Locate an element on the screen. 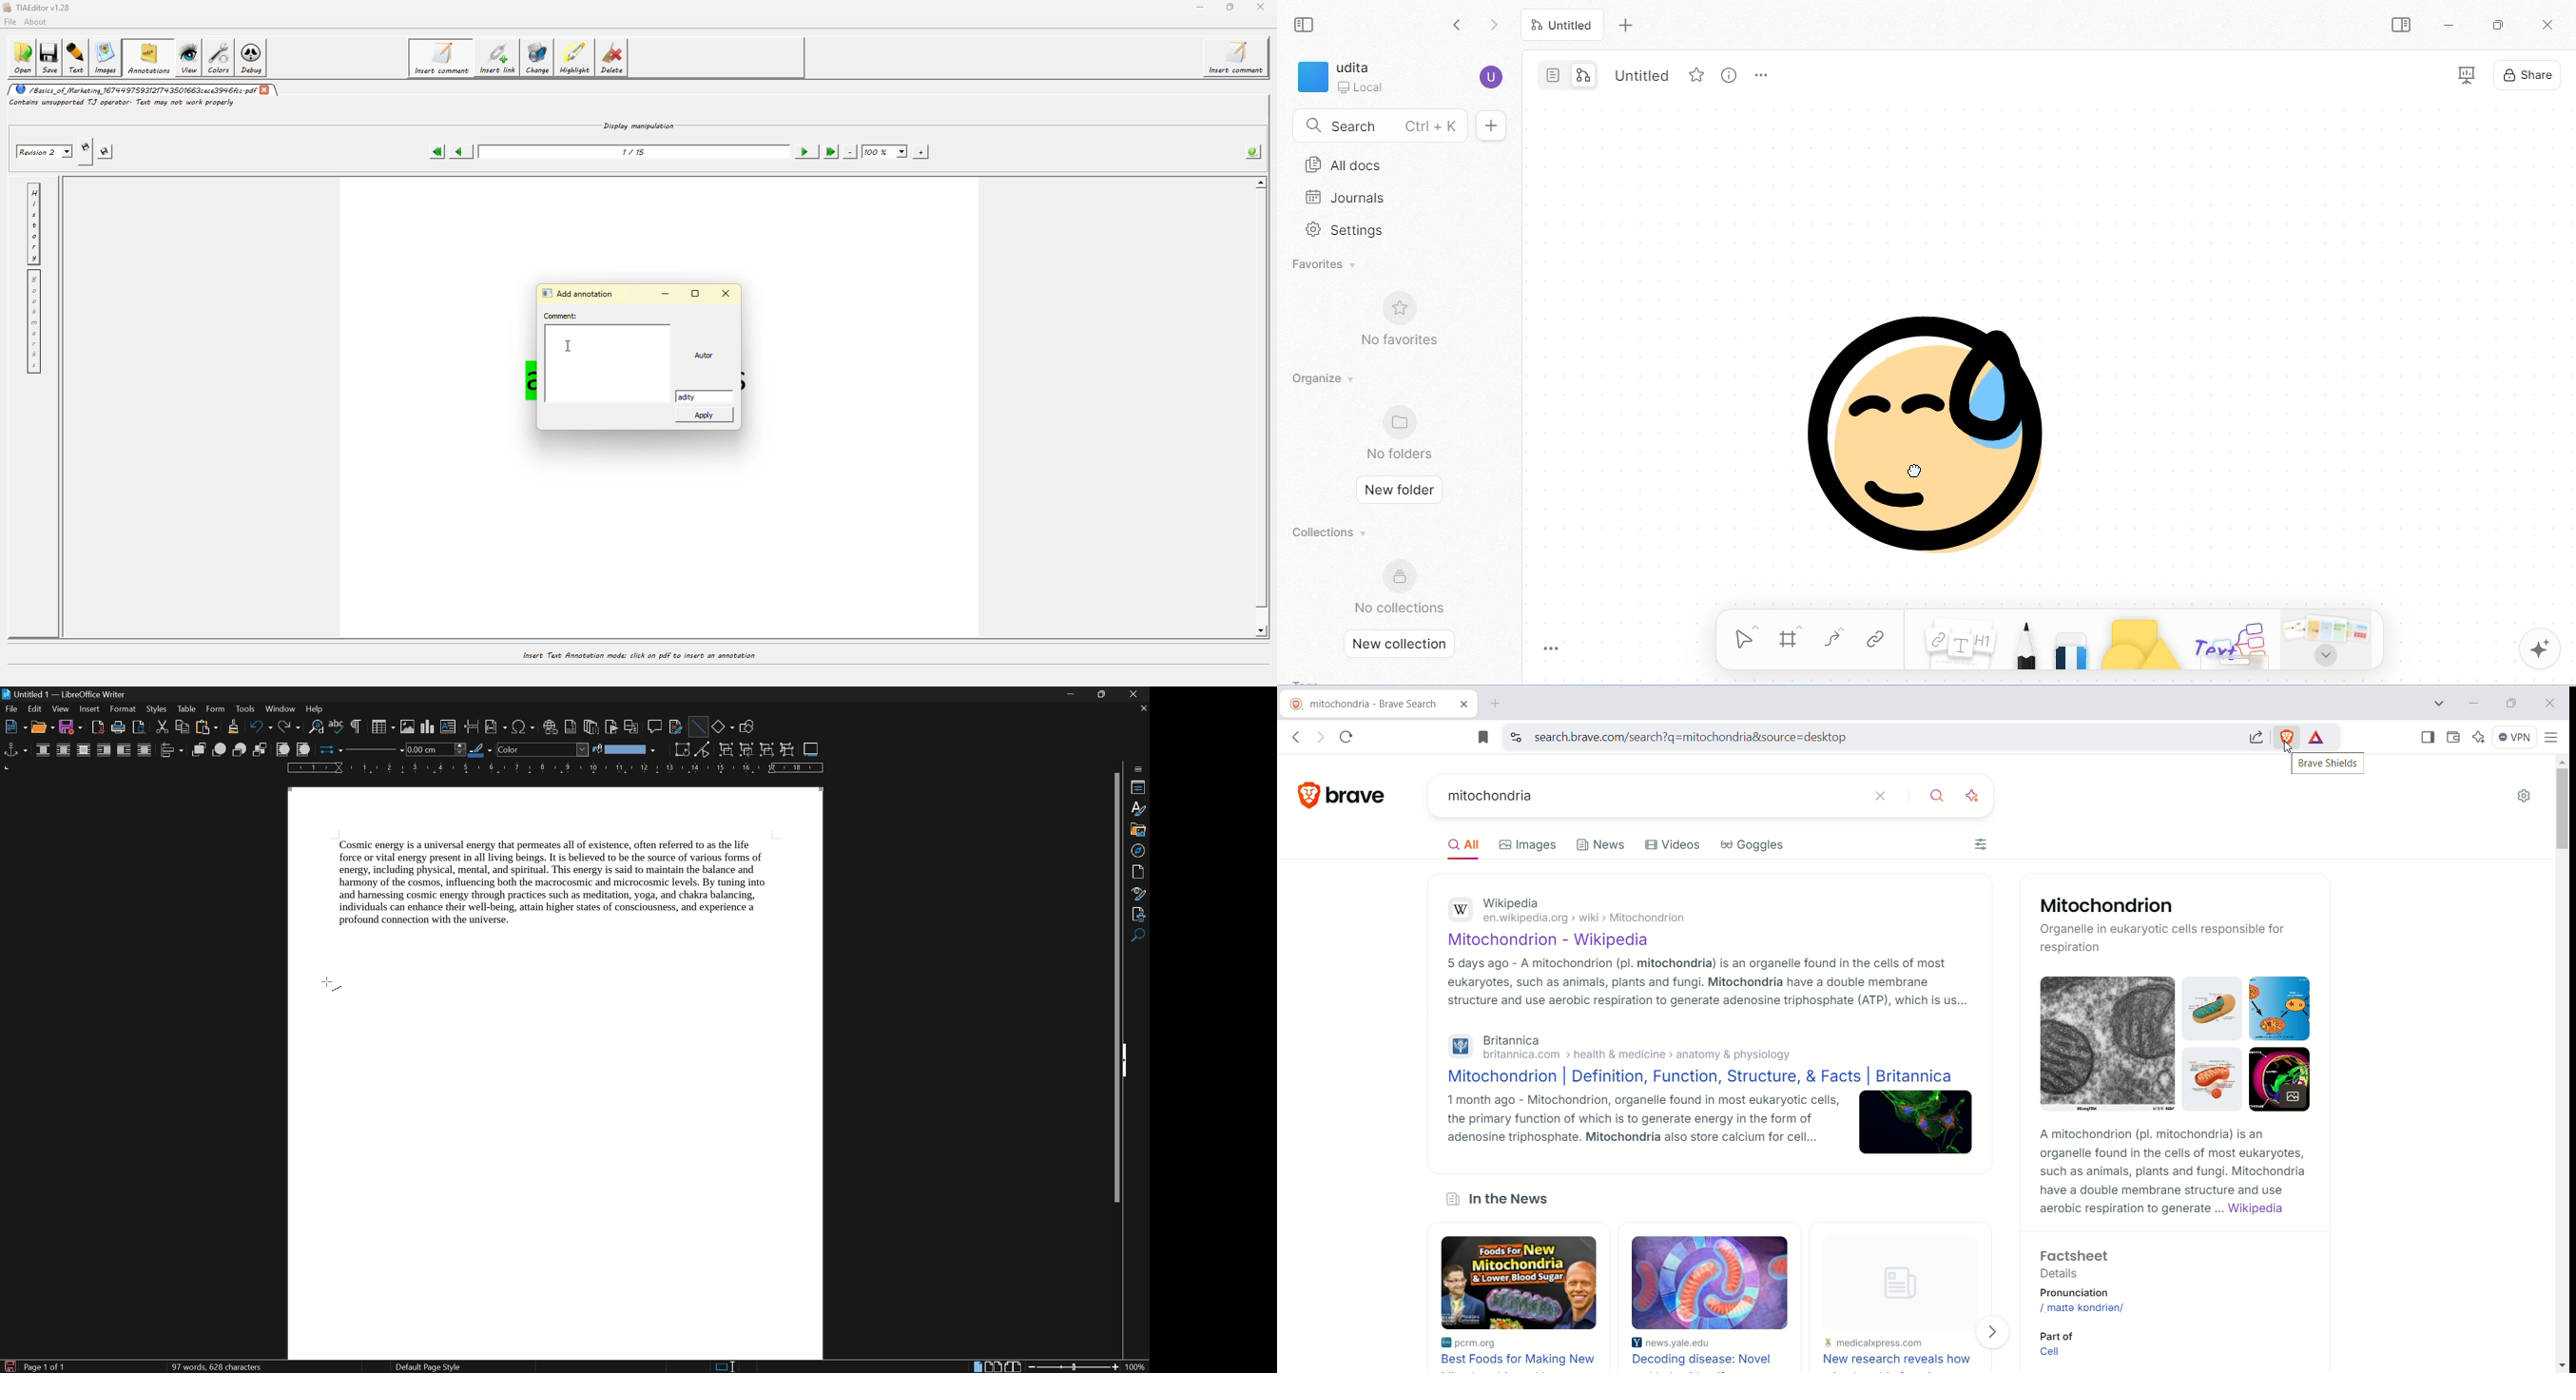 This screenshot has height=1400, width=2576. 1/15 is located at coordinates (636, 152).